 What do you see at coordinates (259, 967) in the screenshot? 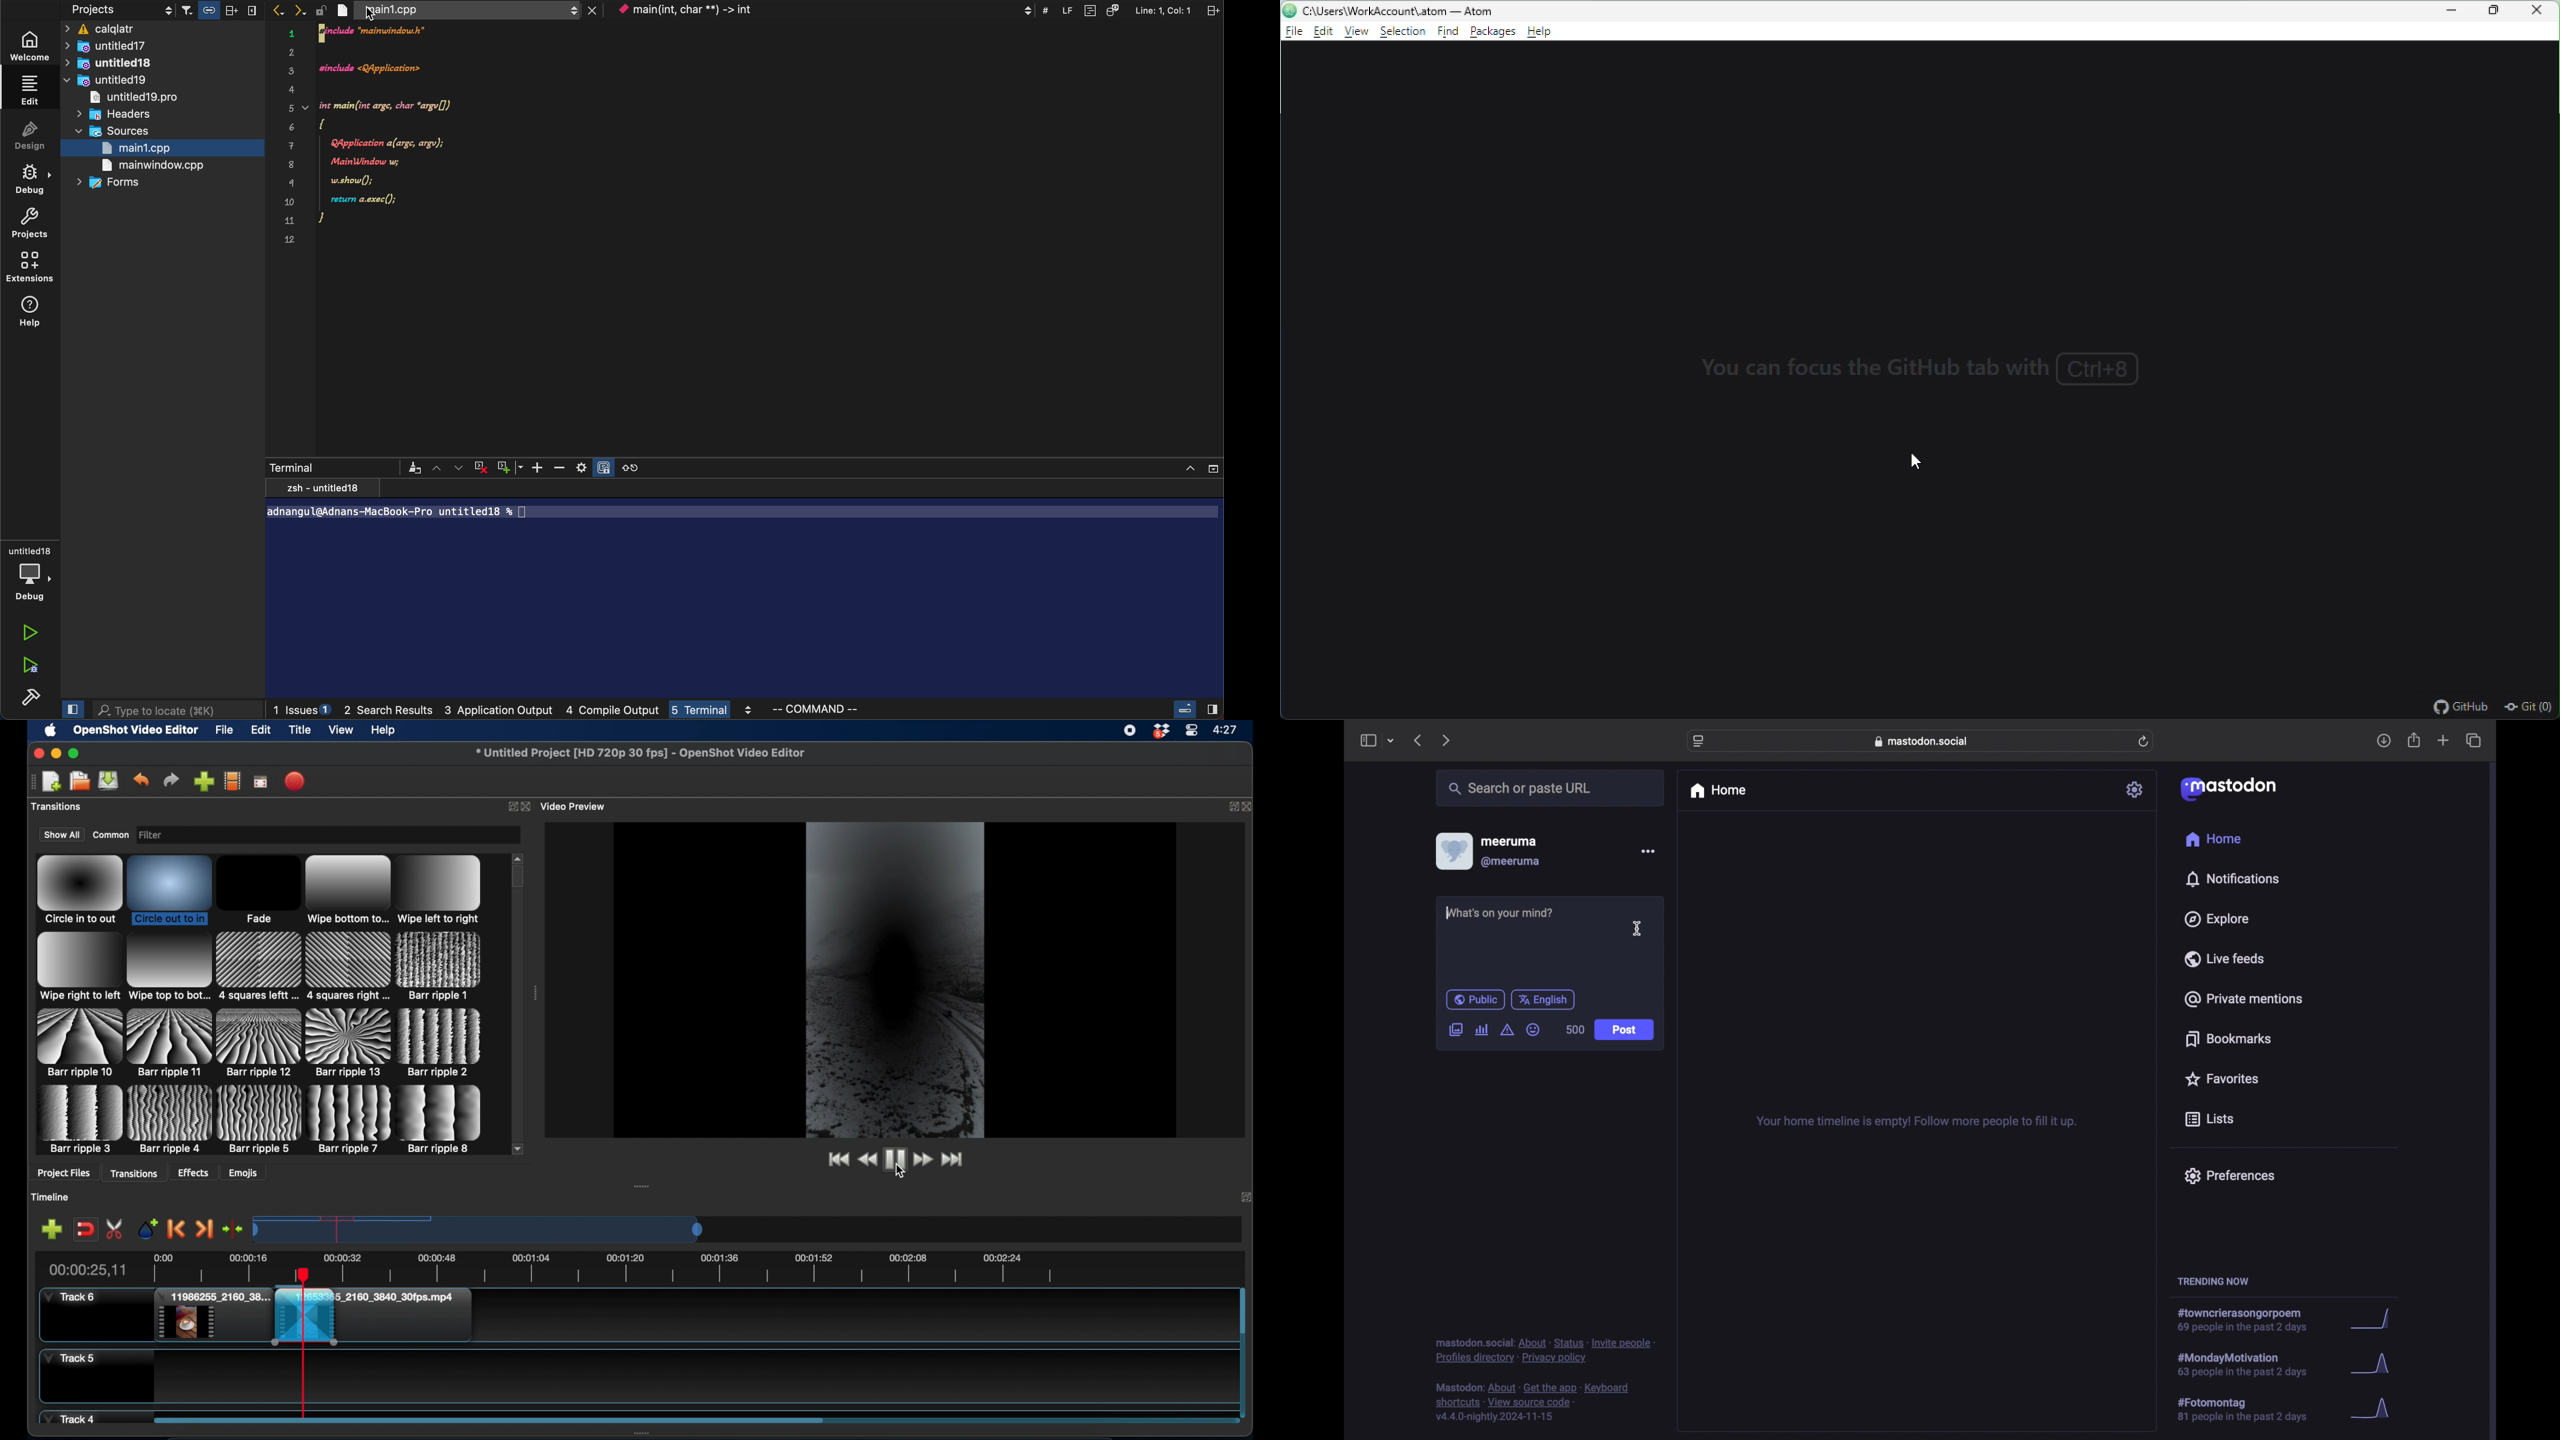
I see `transition` at bounding box center [259, 967].